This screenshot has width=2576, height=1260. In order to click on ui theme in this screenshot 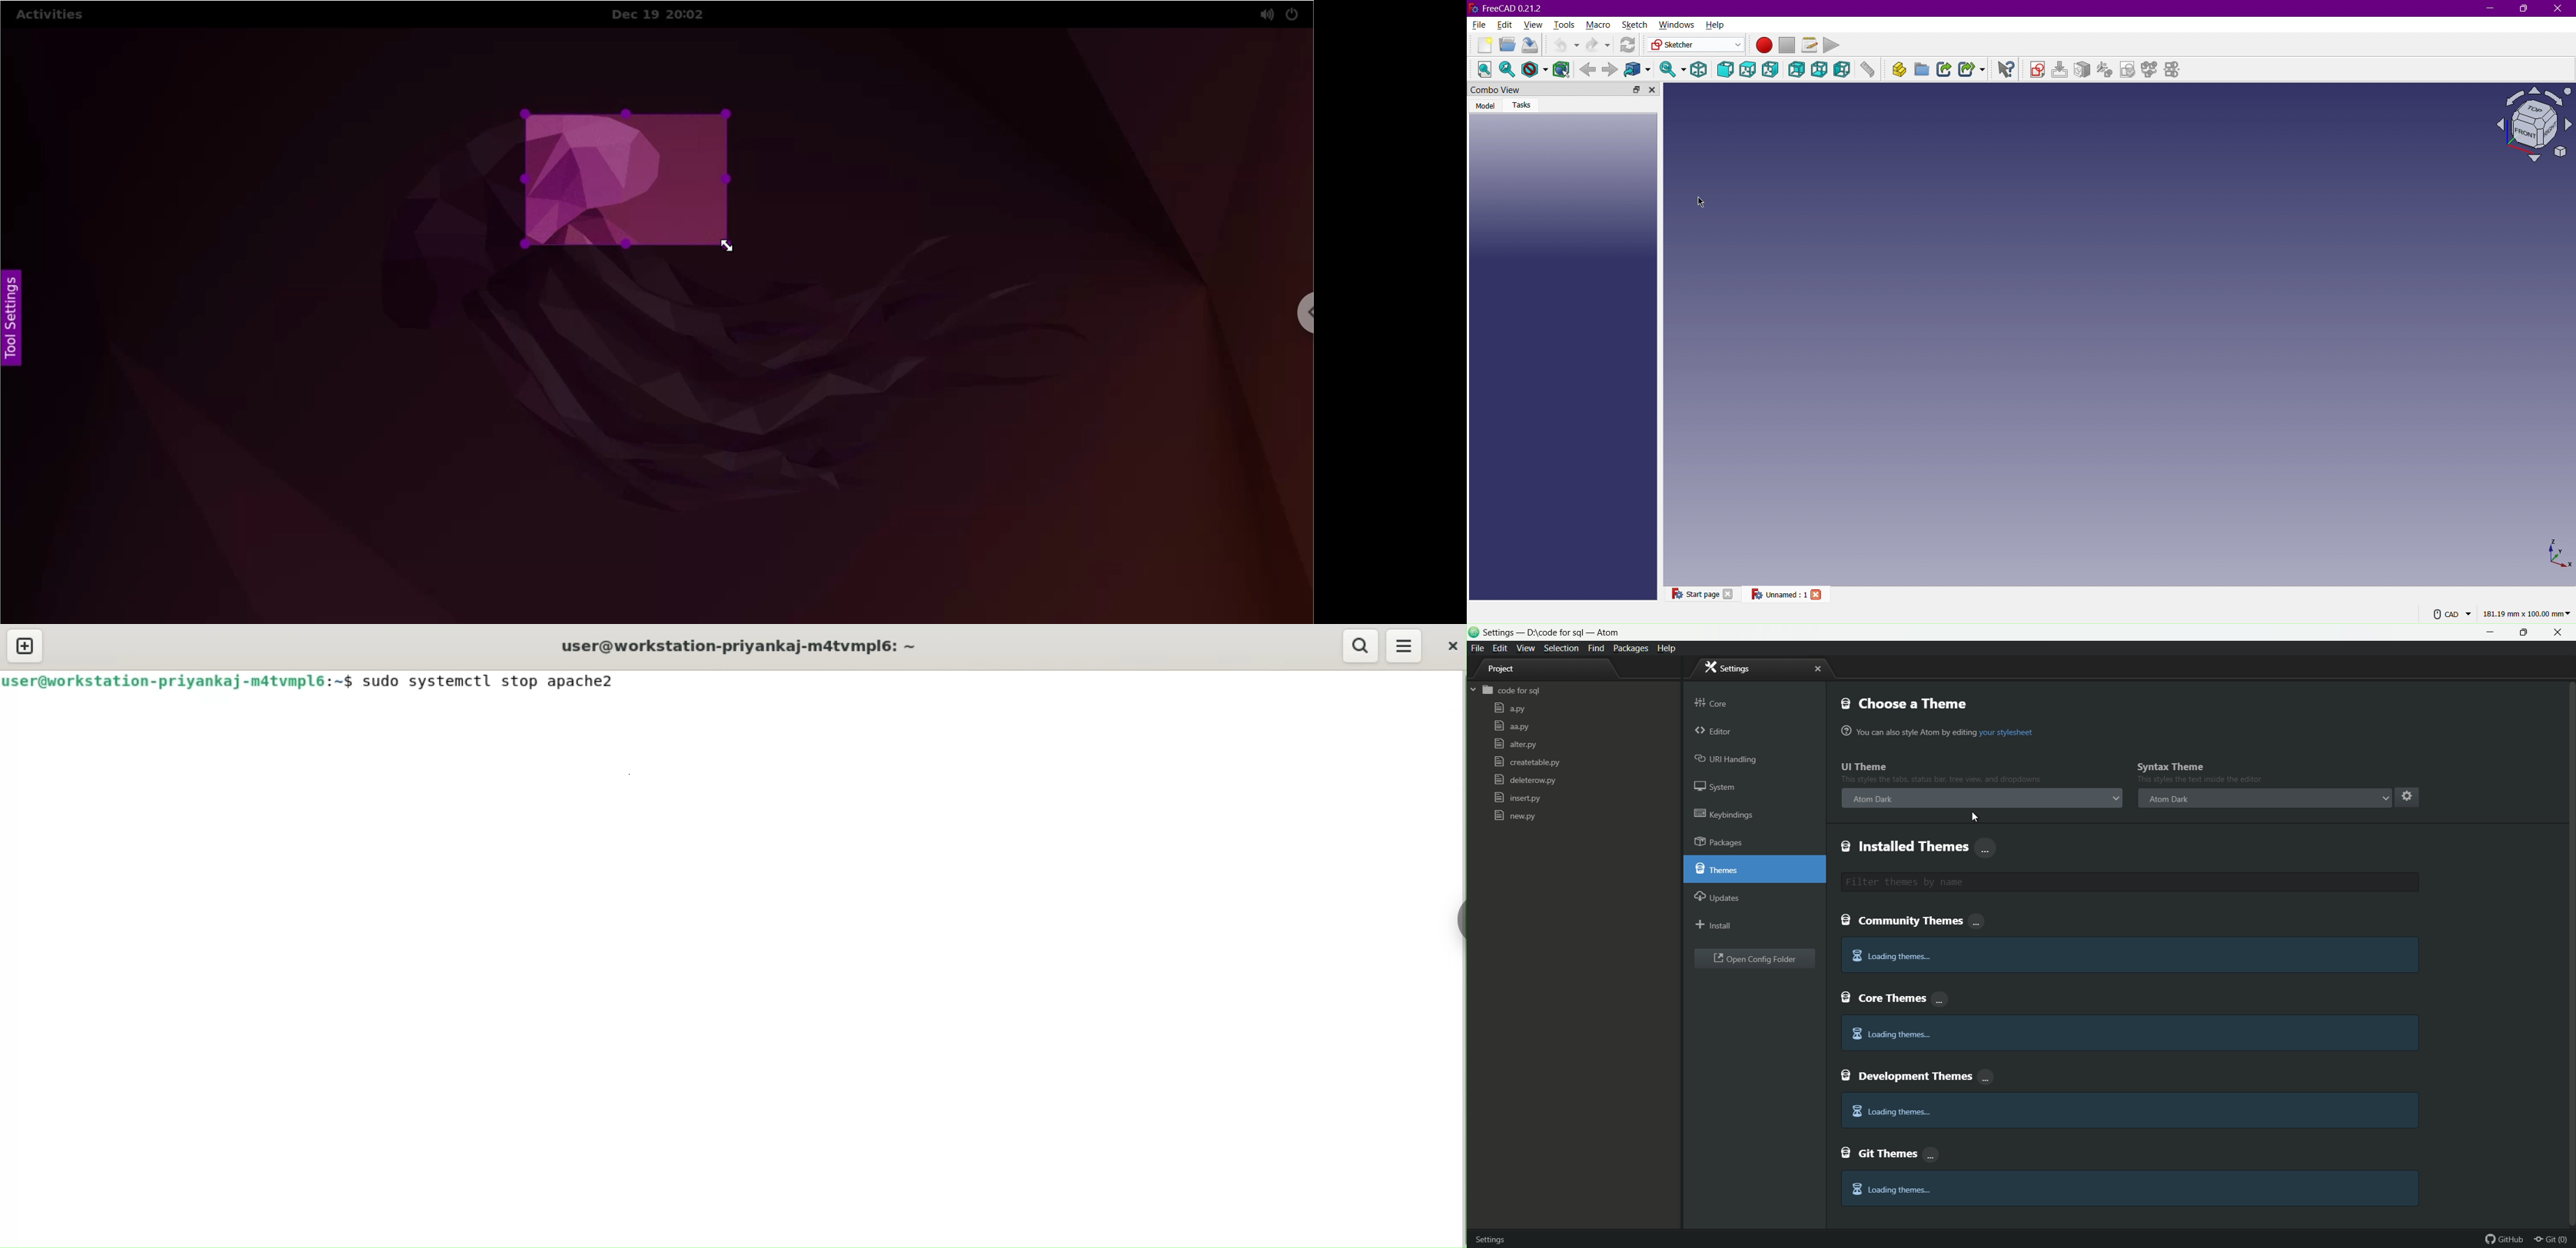, I will do `click(1865, 766)`.